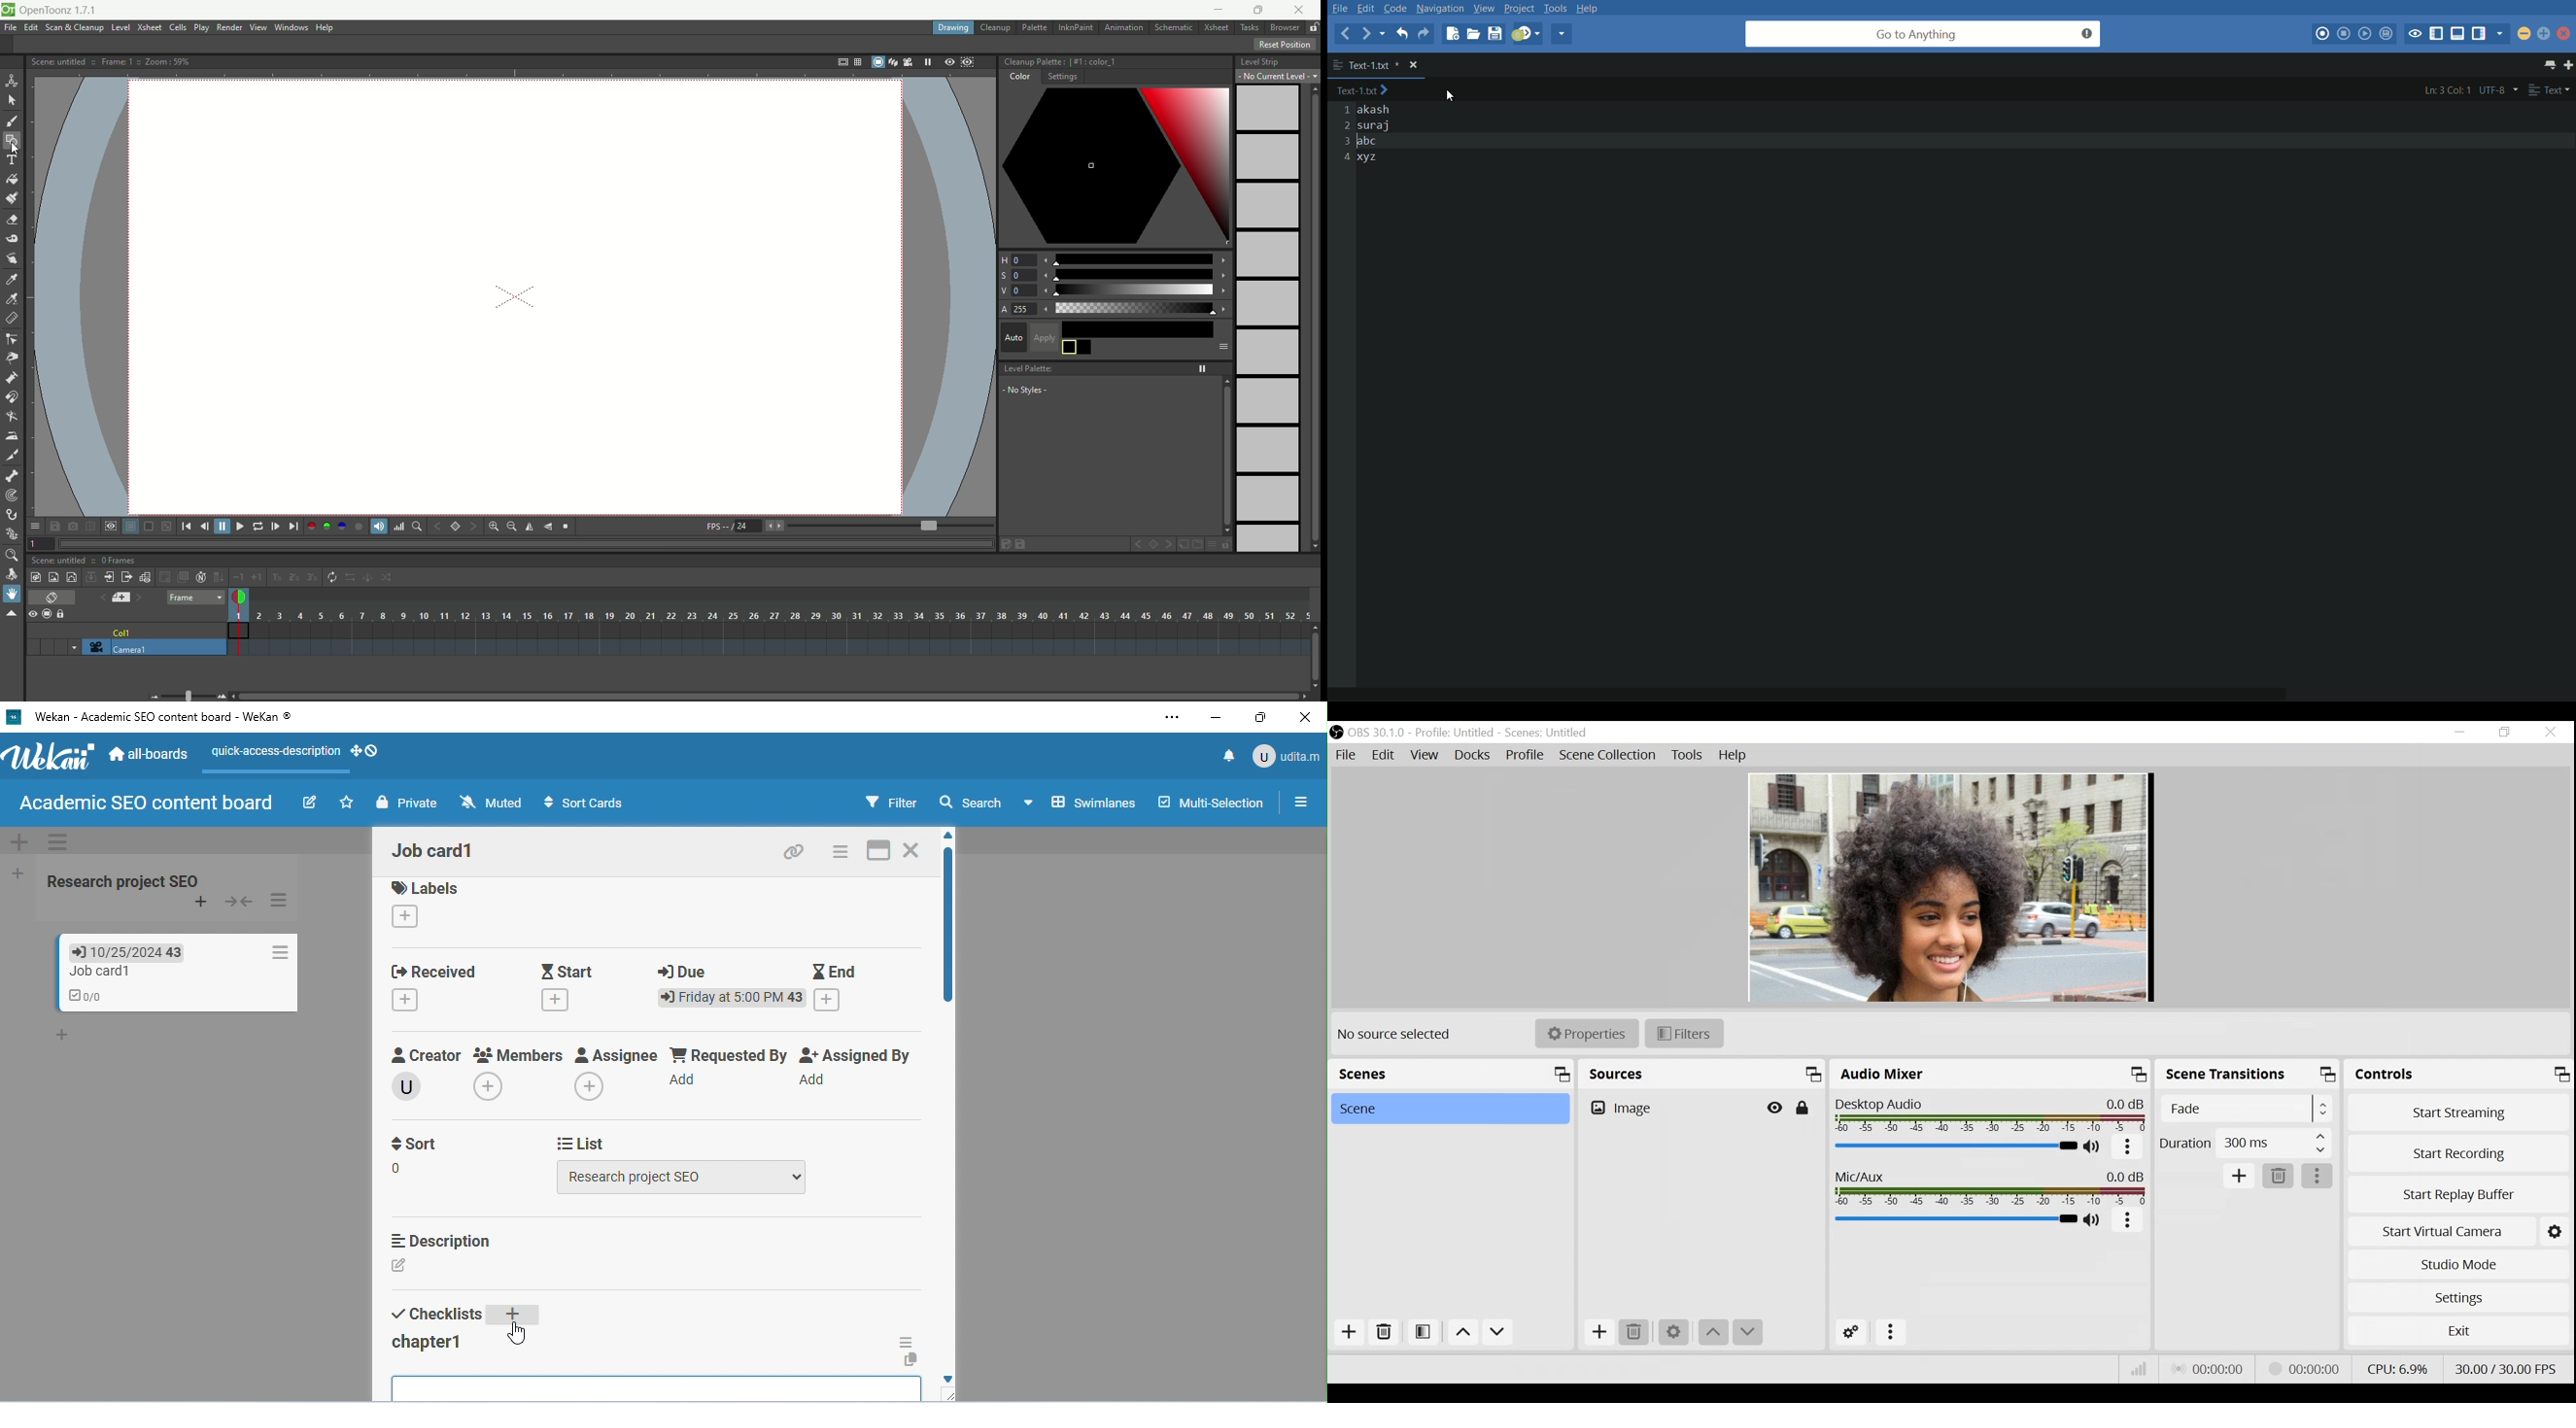 The height and width of the screenshot is (1428, 2576). Describe the element at coordinates (1556, 8) in the screenshot. I see `tools ` at that location.